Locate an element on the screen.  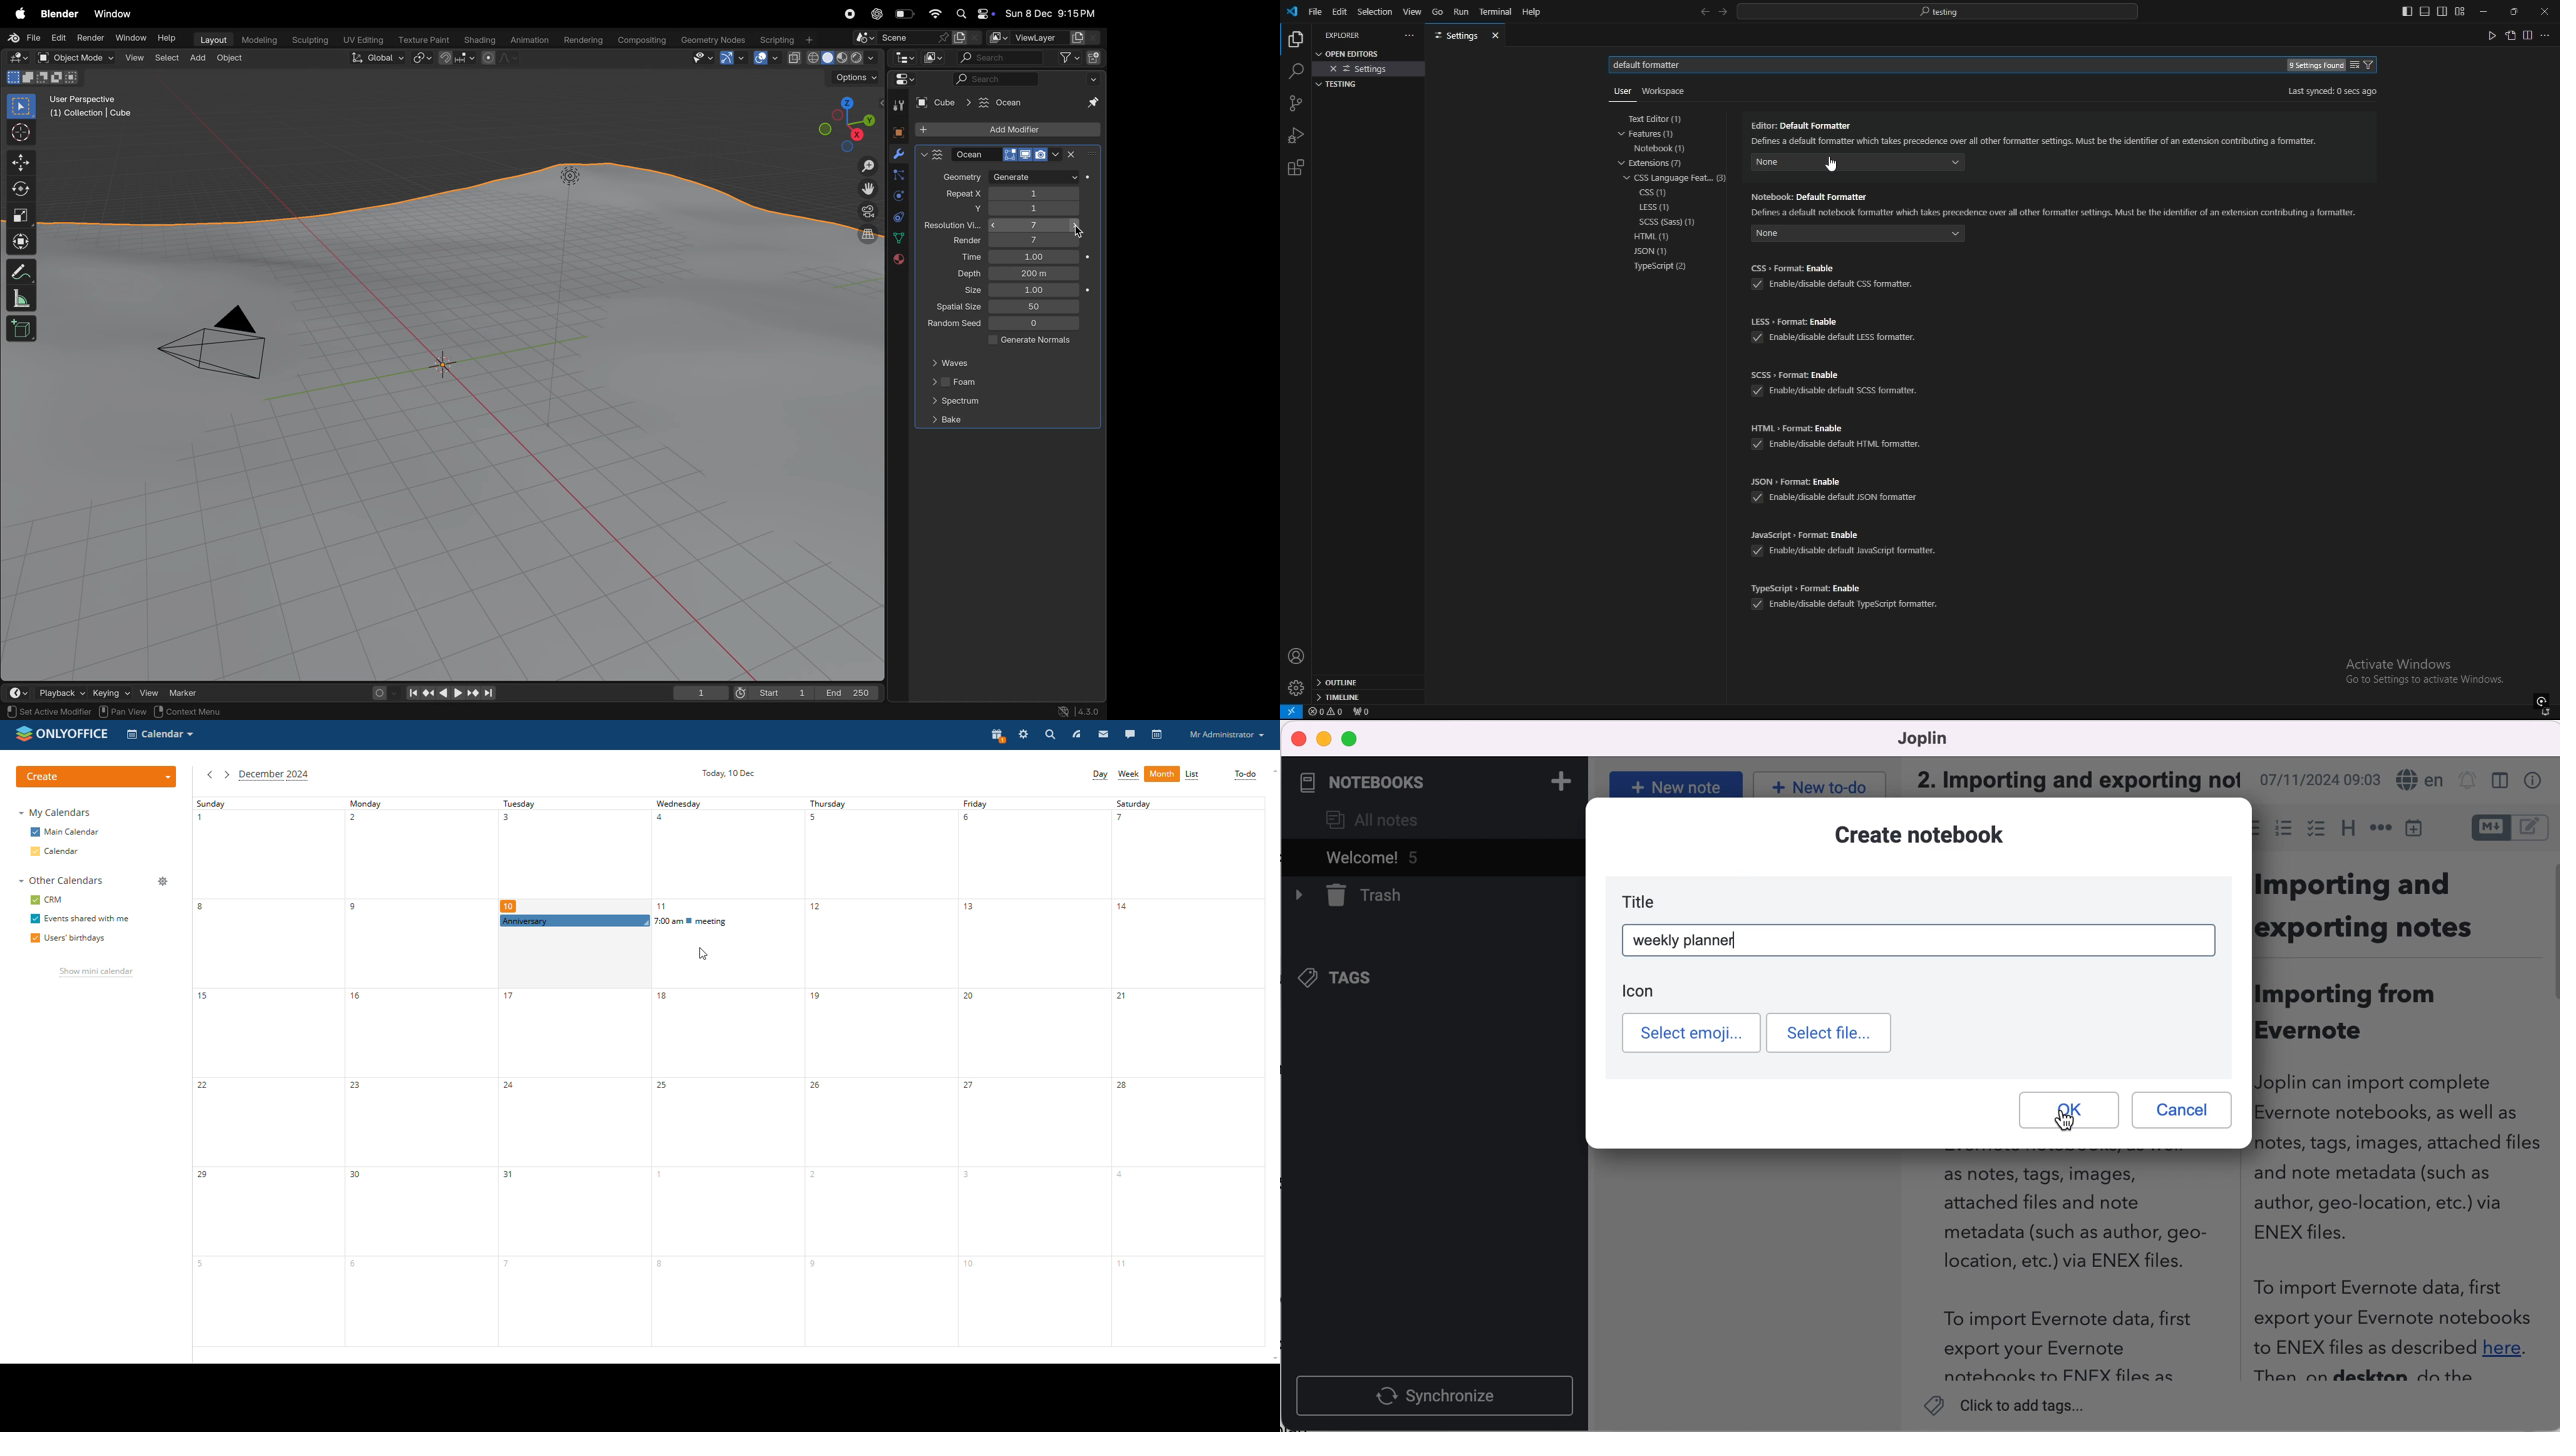
cancel is located at coordinates (2180, 1111).